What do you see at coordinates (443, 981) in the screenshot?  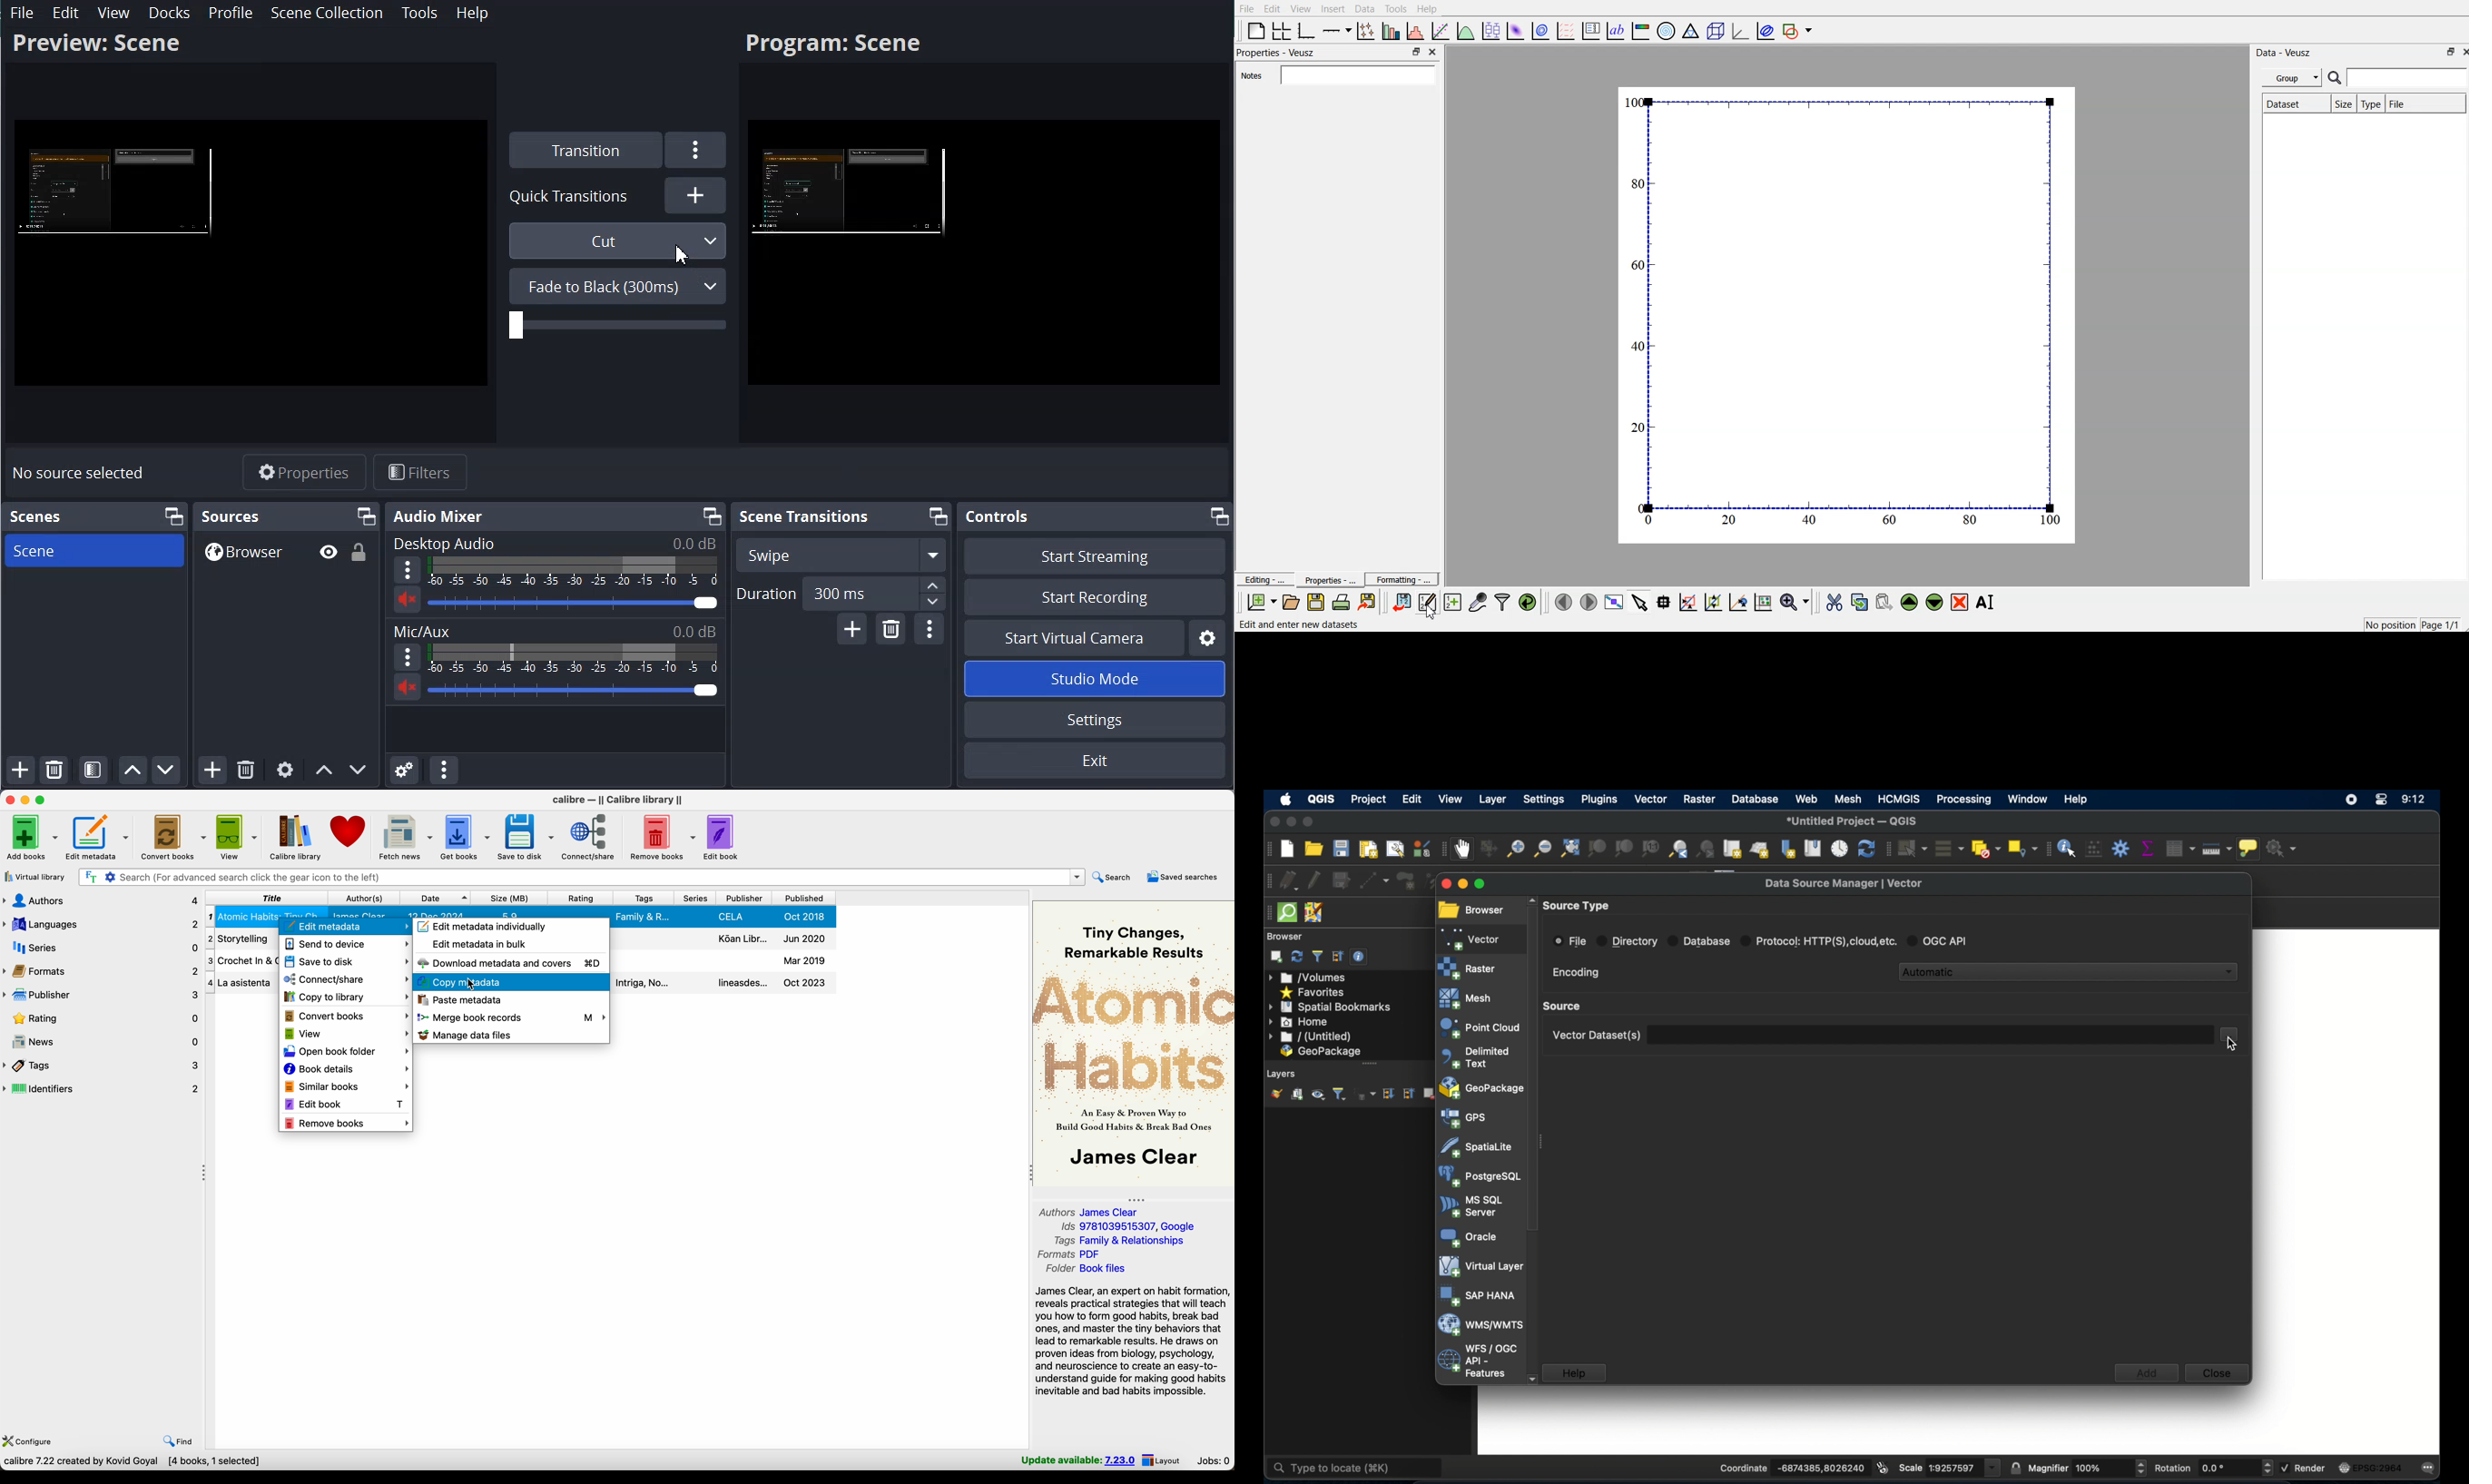 I see `copy metadata` at bounding box center [443, 981].